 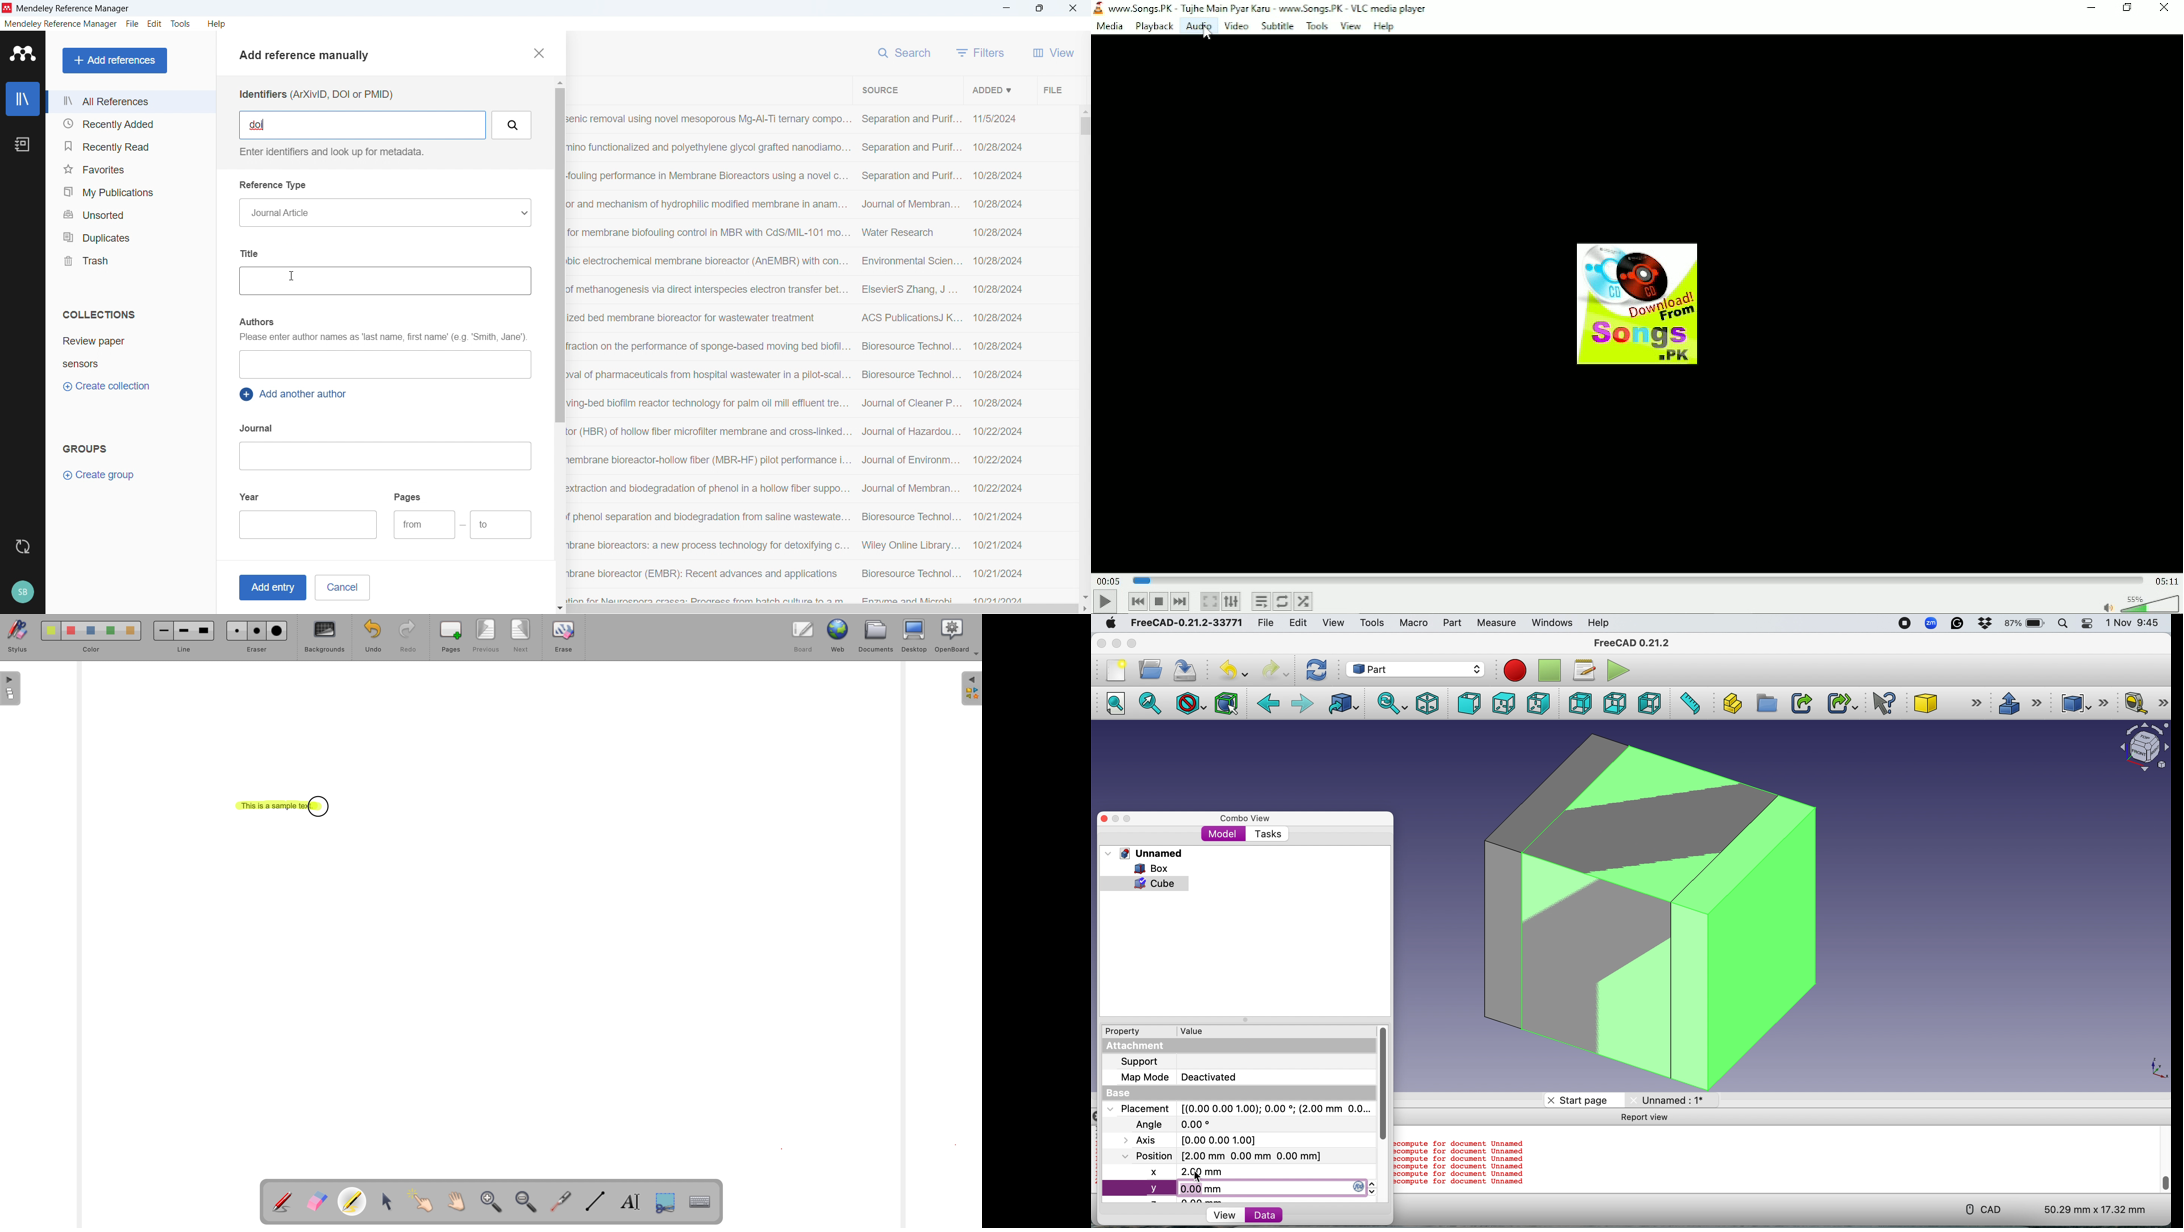 I want to click on Unnamed, so click(x=1153, y=853).